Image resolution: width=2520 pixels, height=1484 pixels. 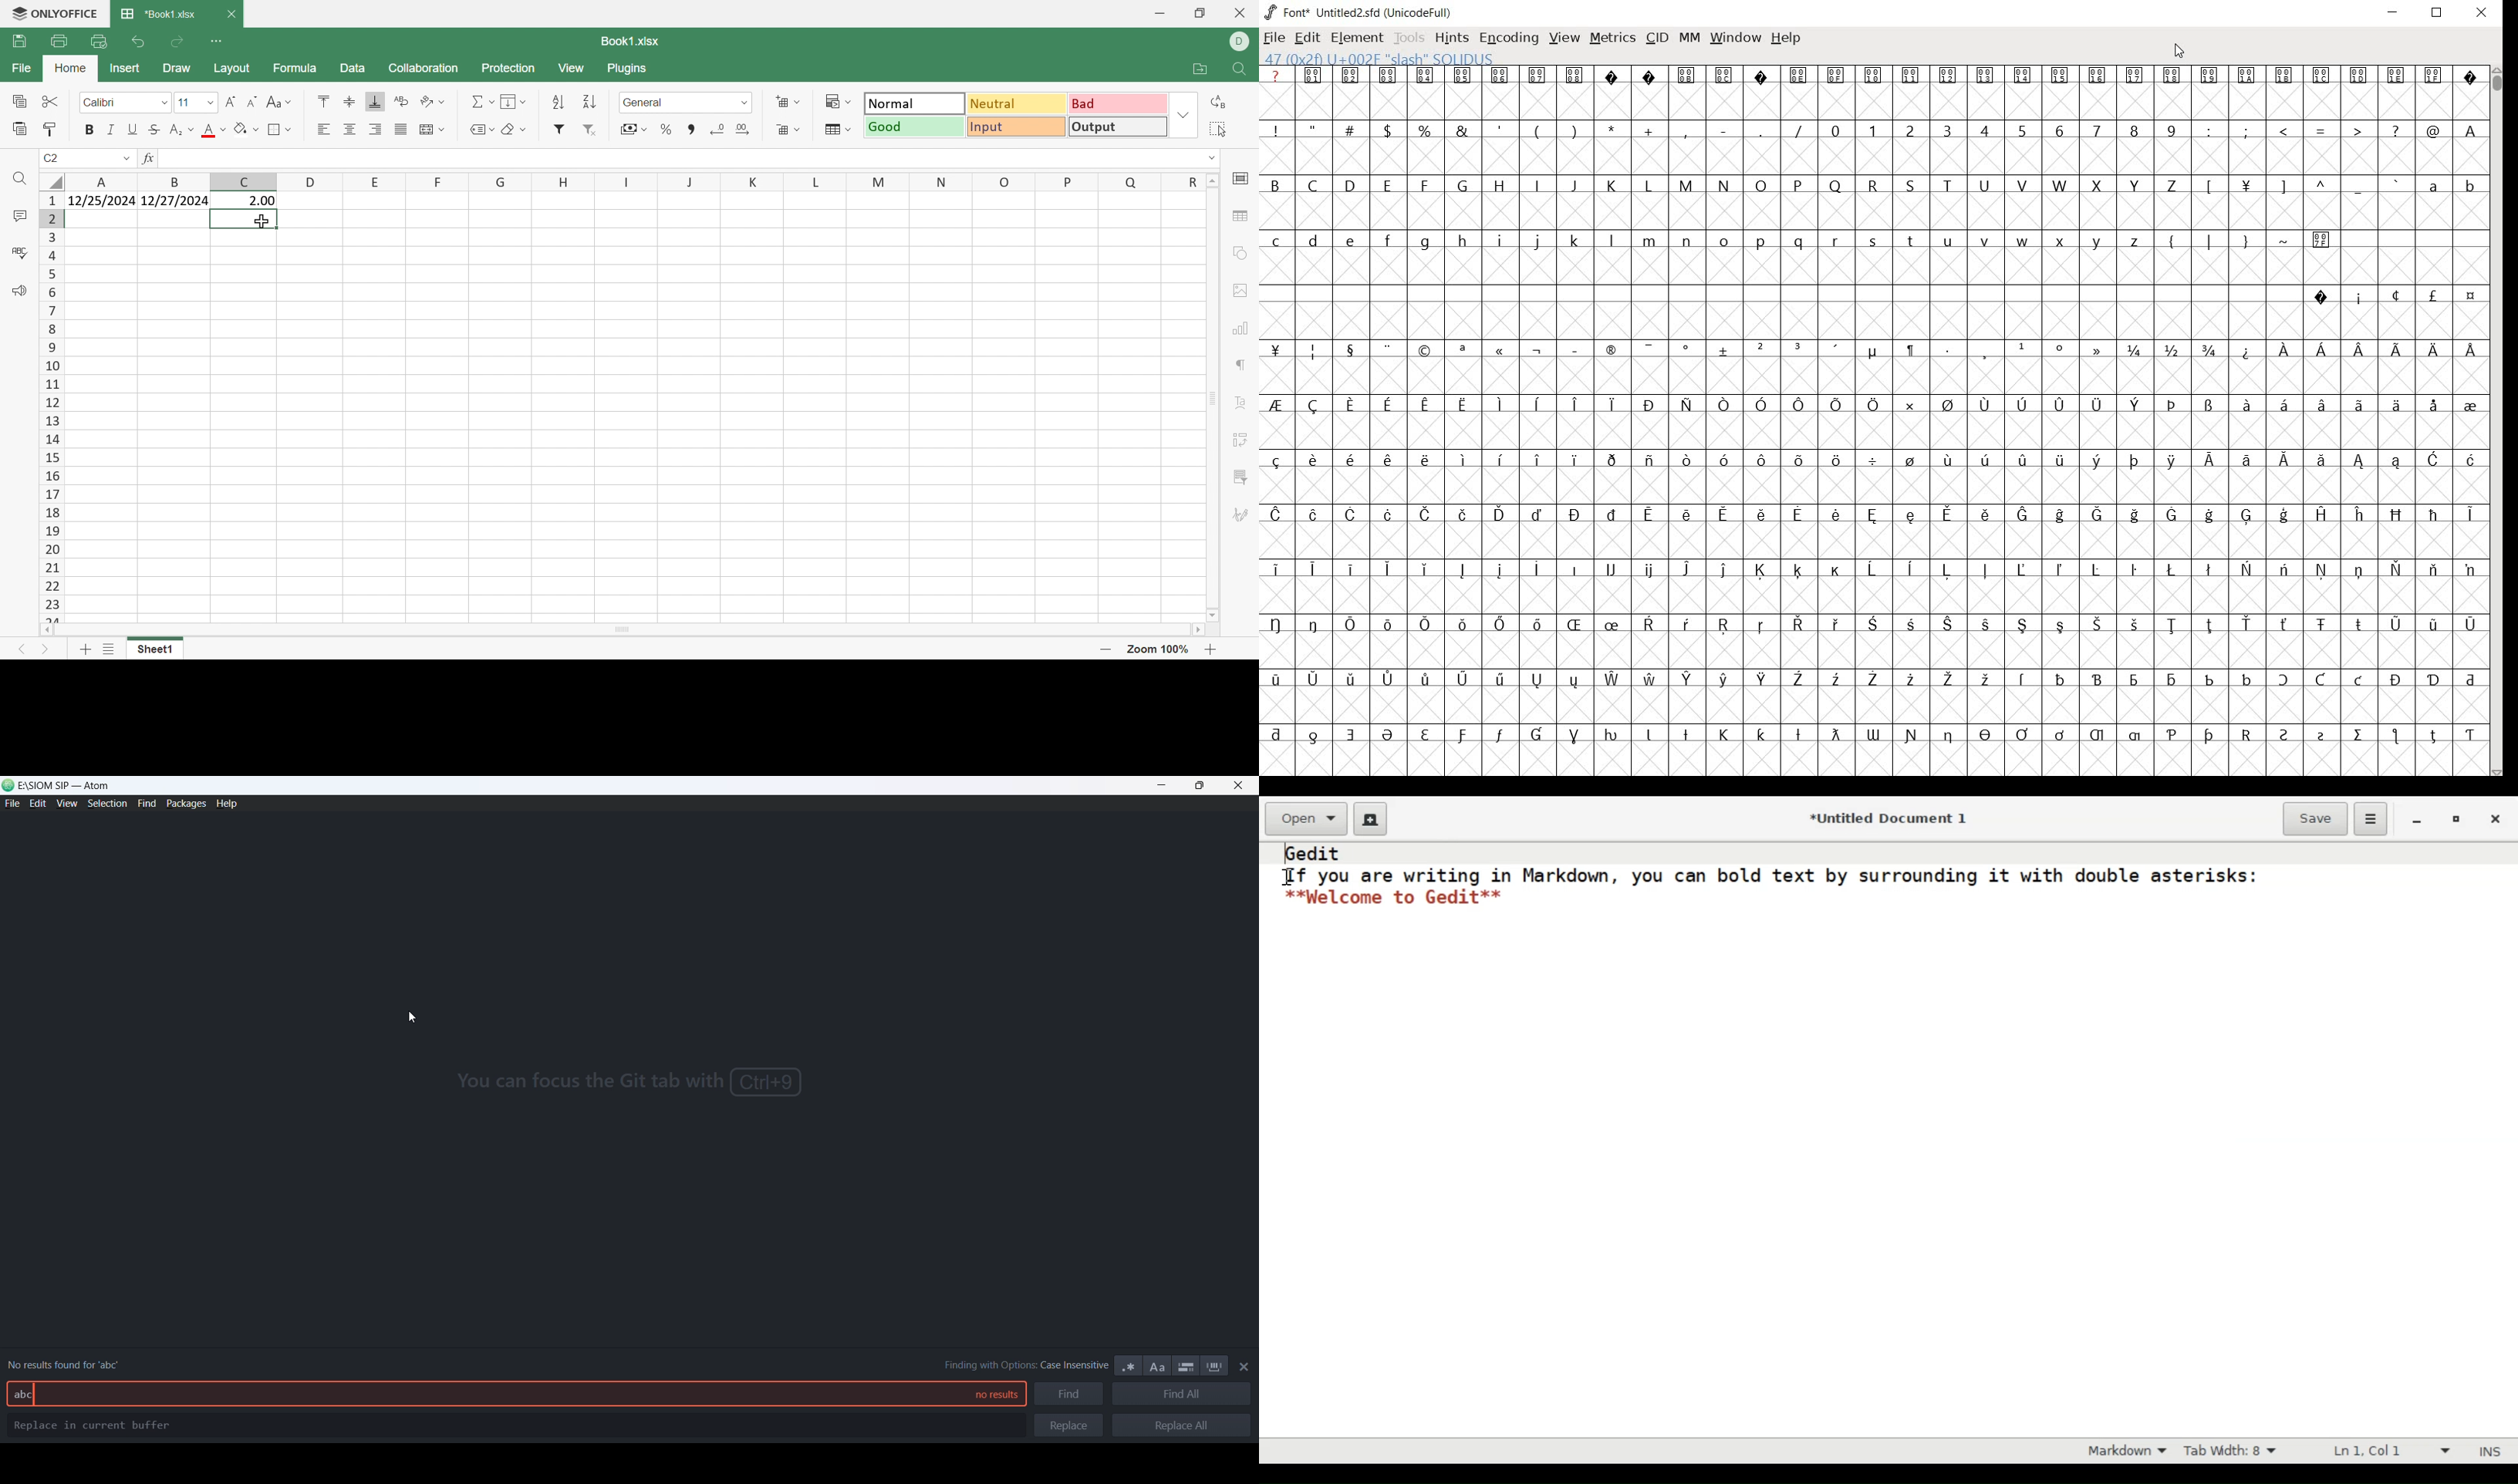 I want to click on Check Spelling, so click(x=19, y=254).